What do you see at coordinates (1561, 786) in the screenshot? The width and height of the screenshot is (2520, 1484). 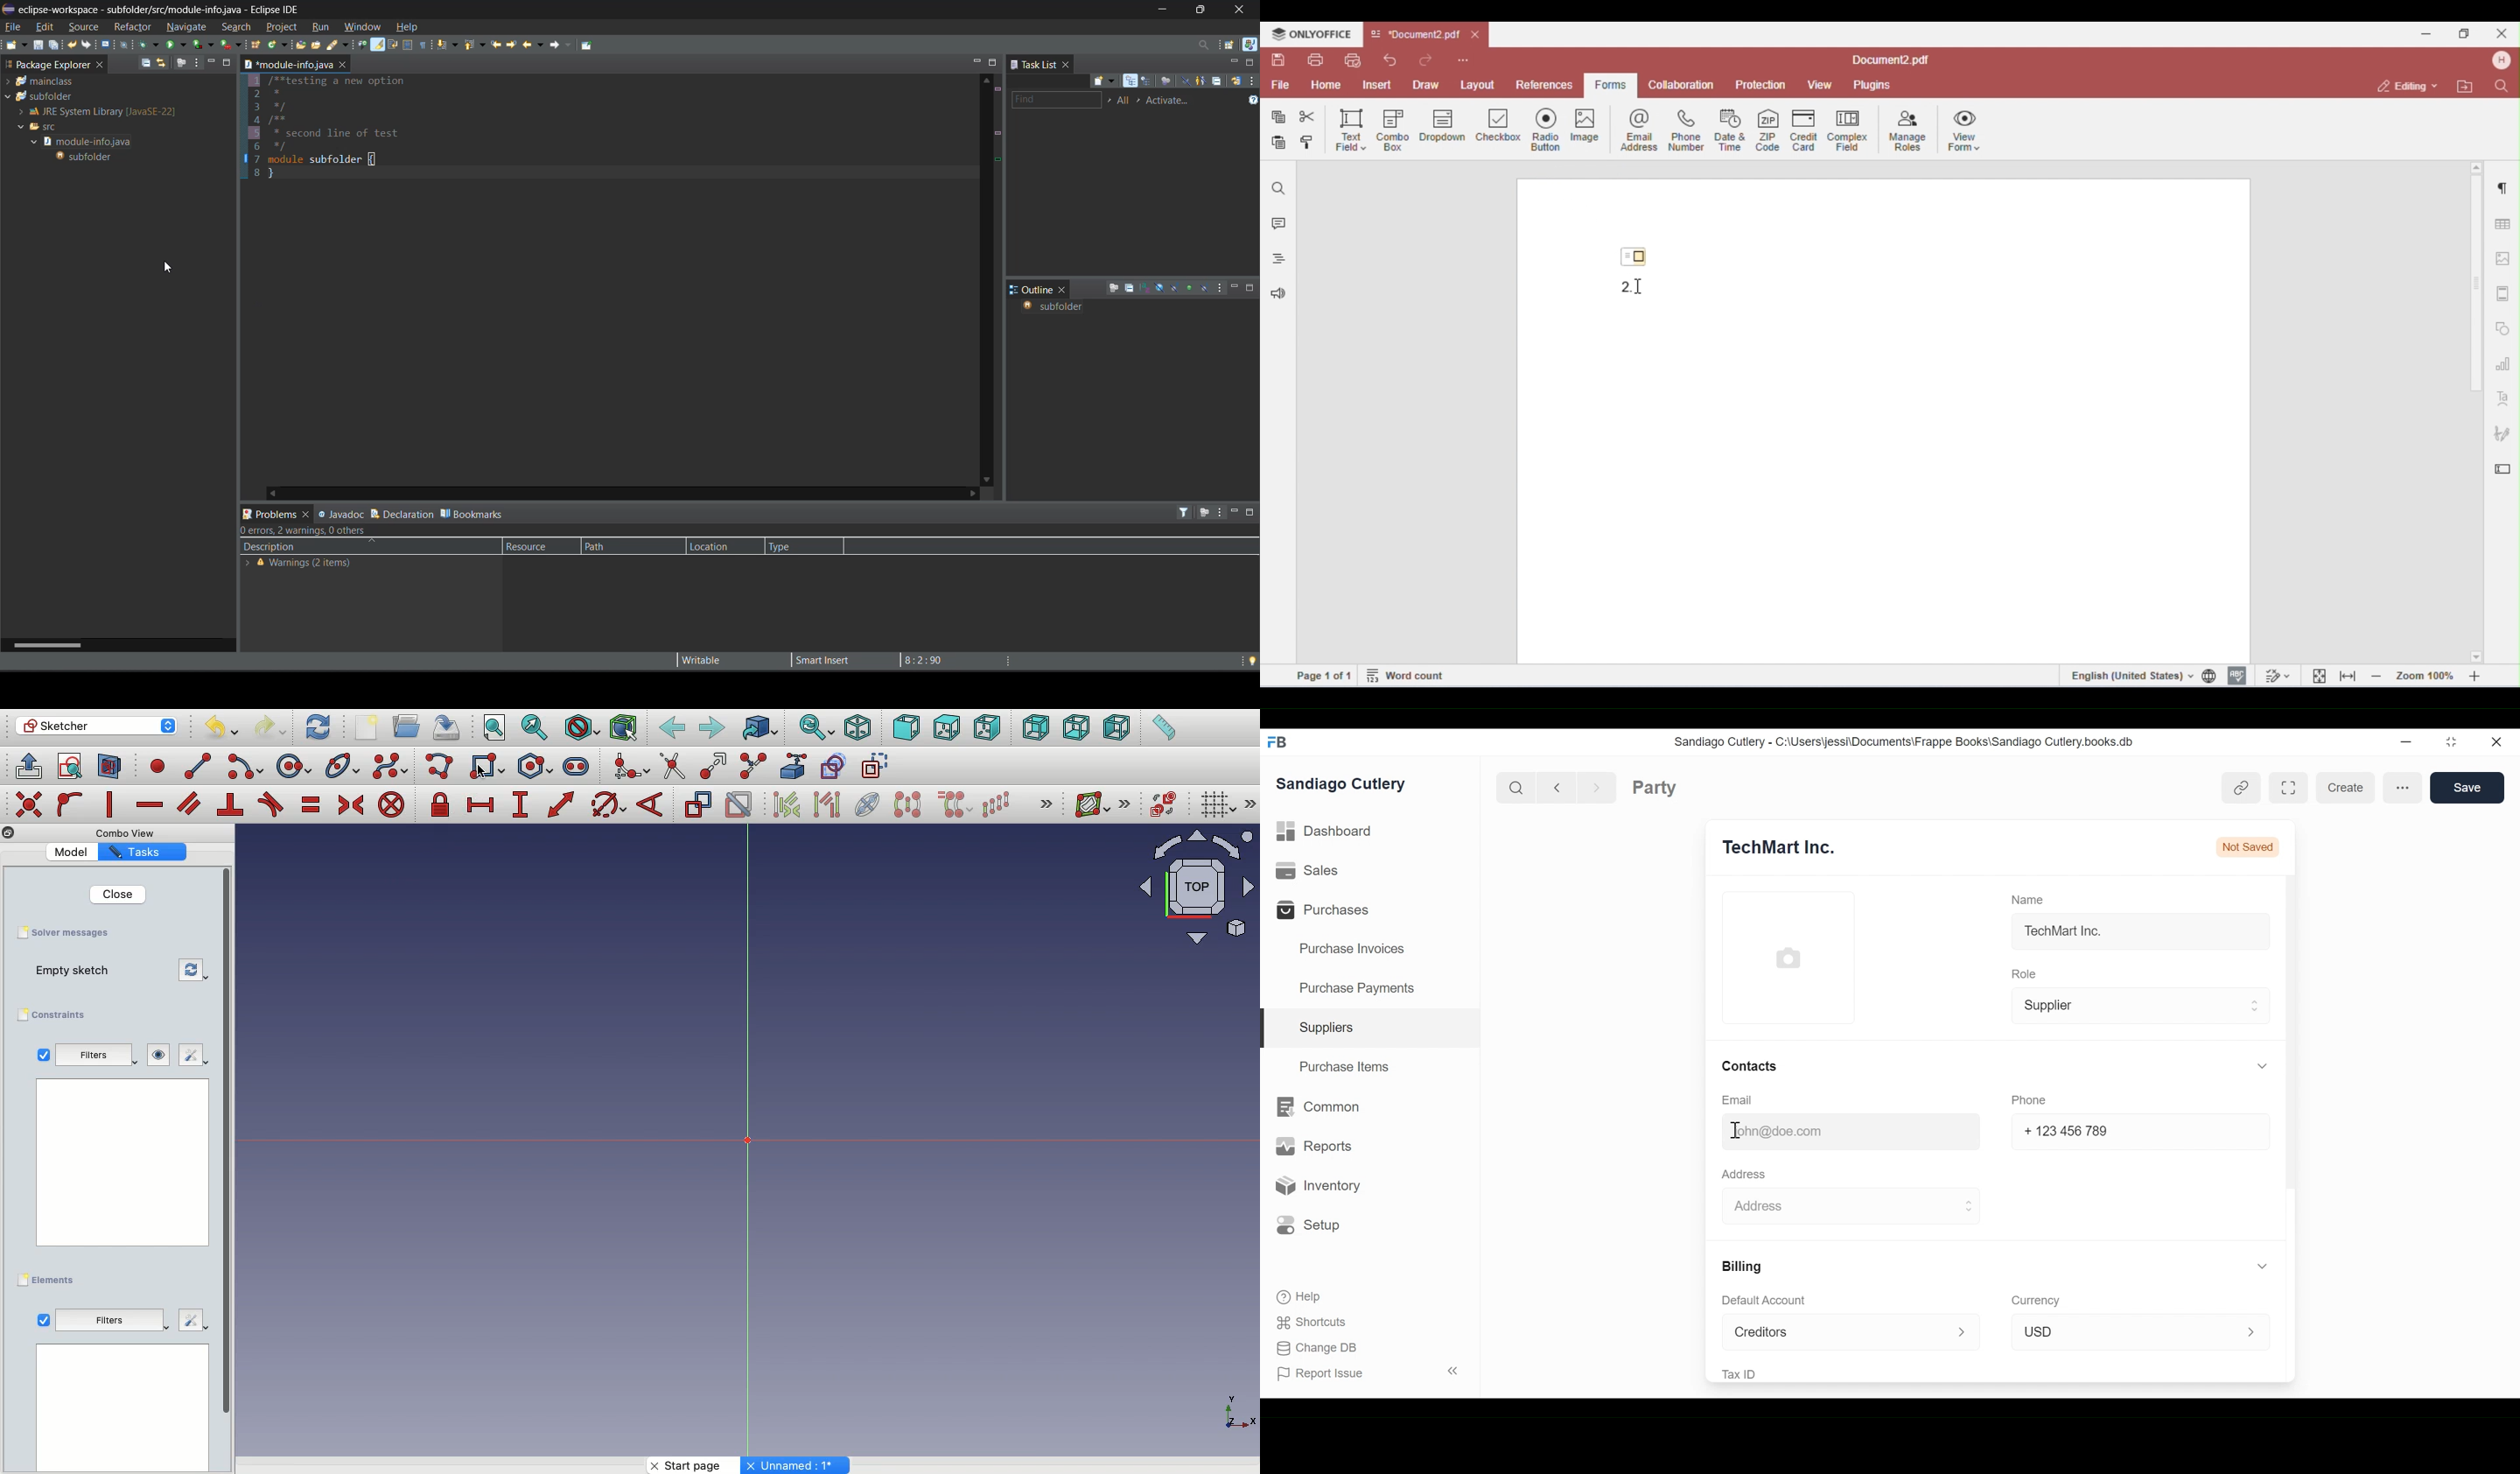 I see `back` at bounding box center [1561, 786].